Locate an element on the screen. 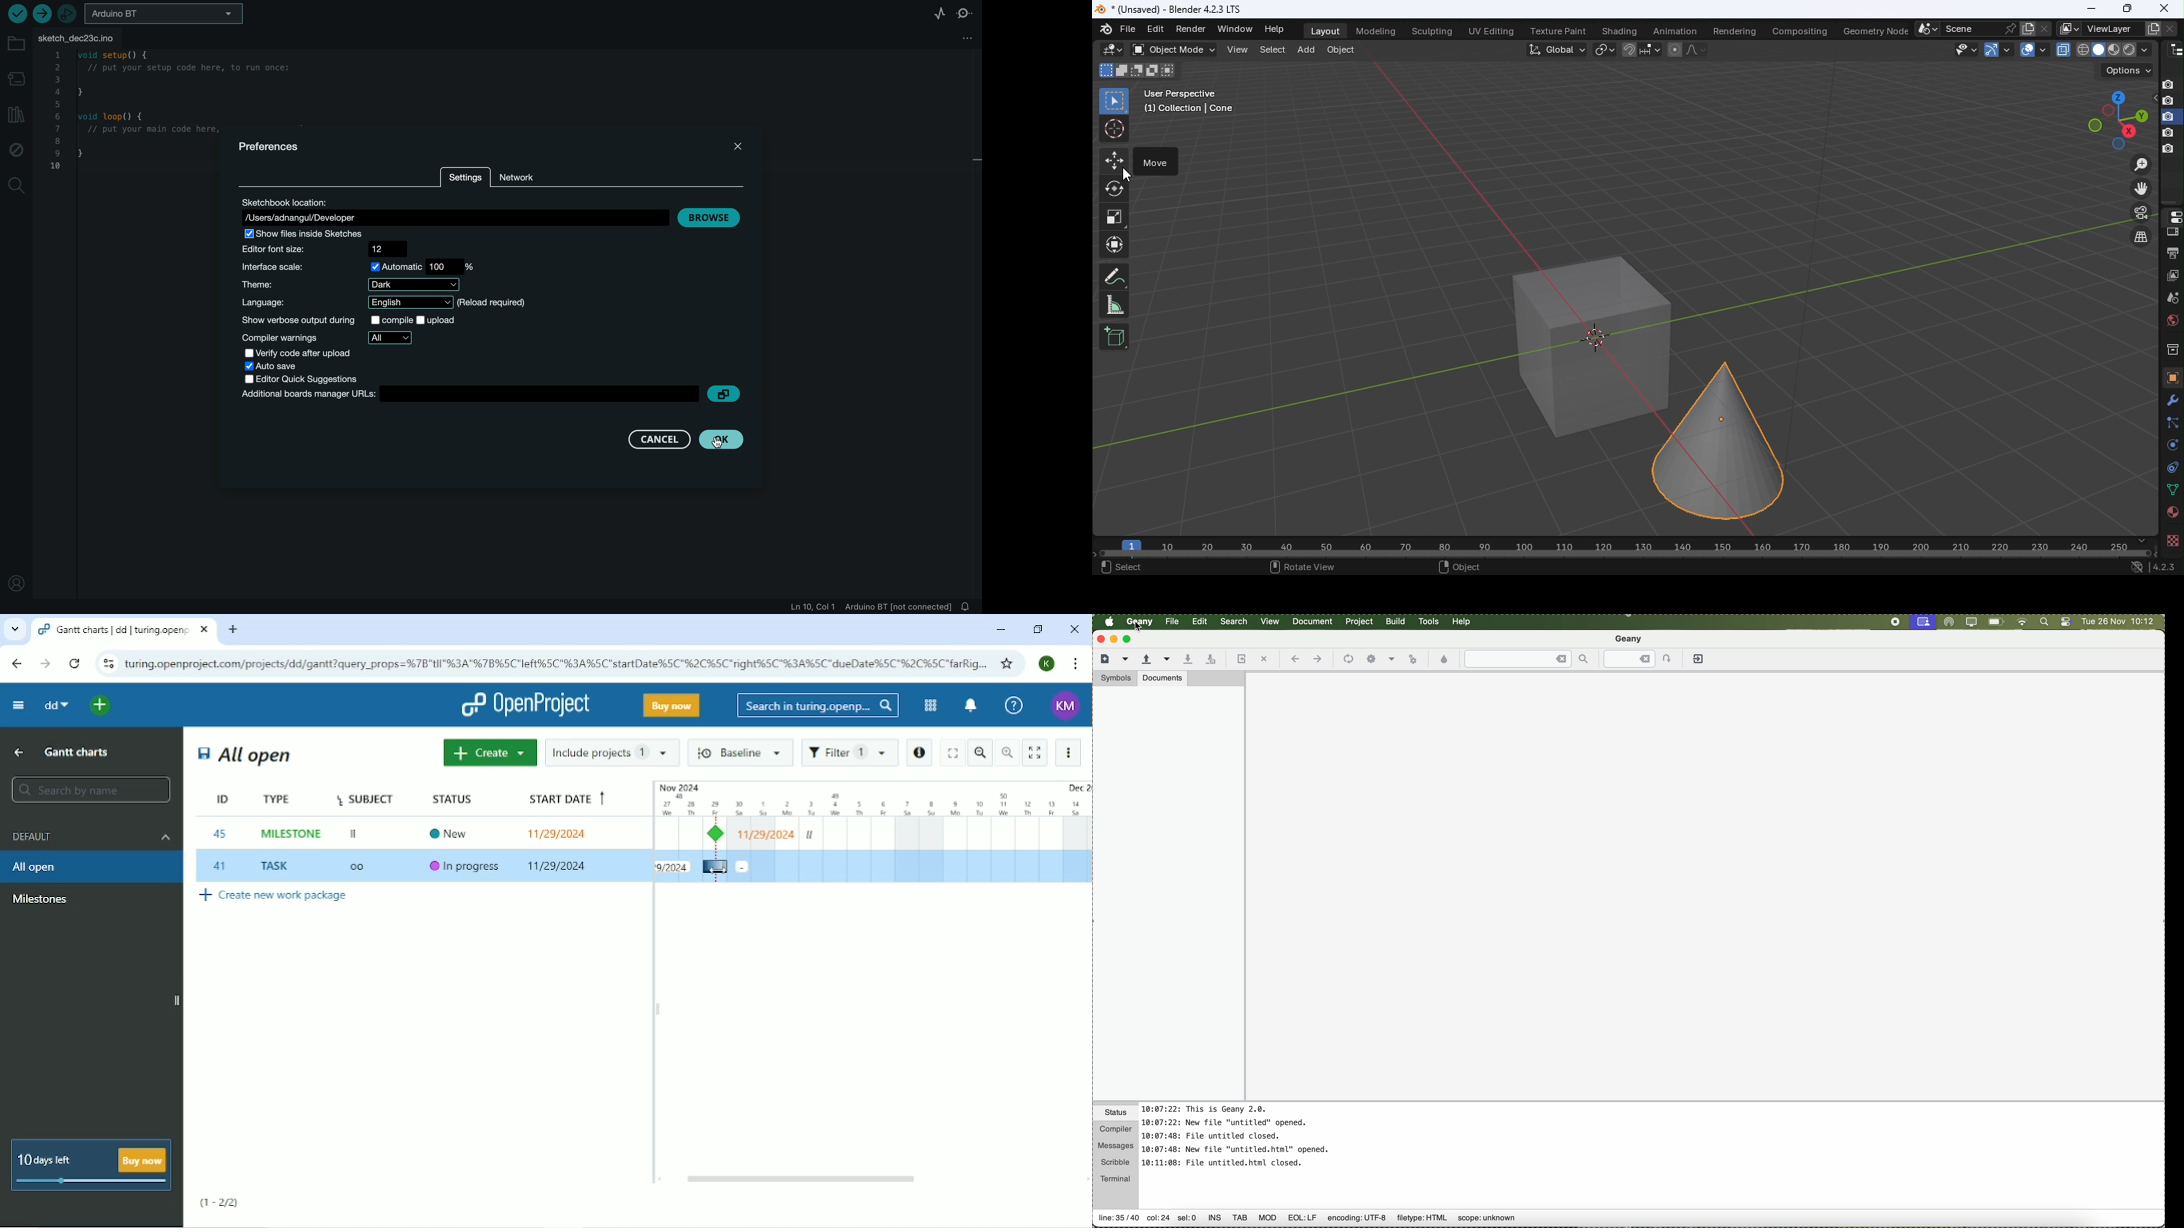 This screenshot has width=2184, height=1232. OO is located at coordinates (363, 868).